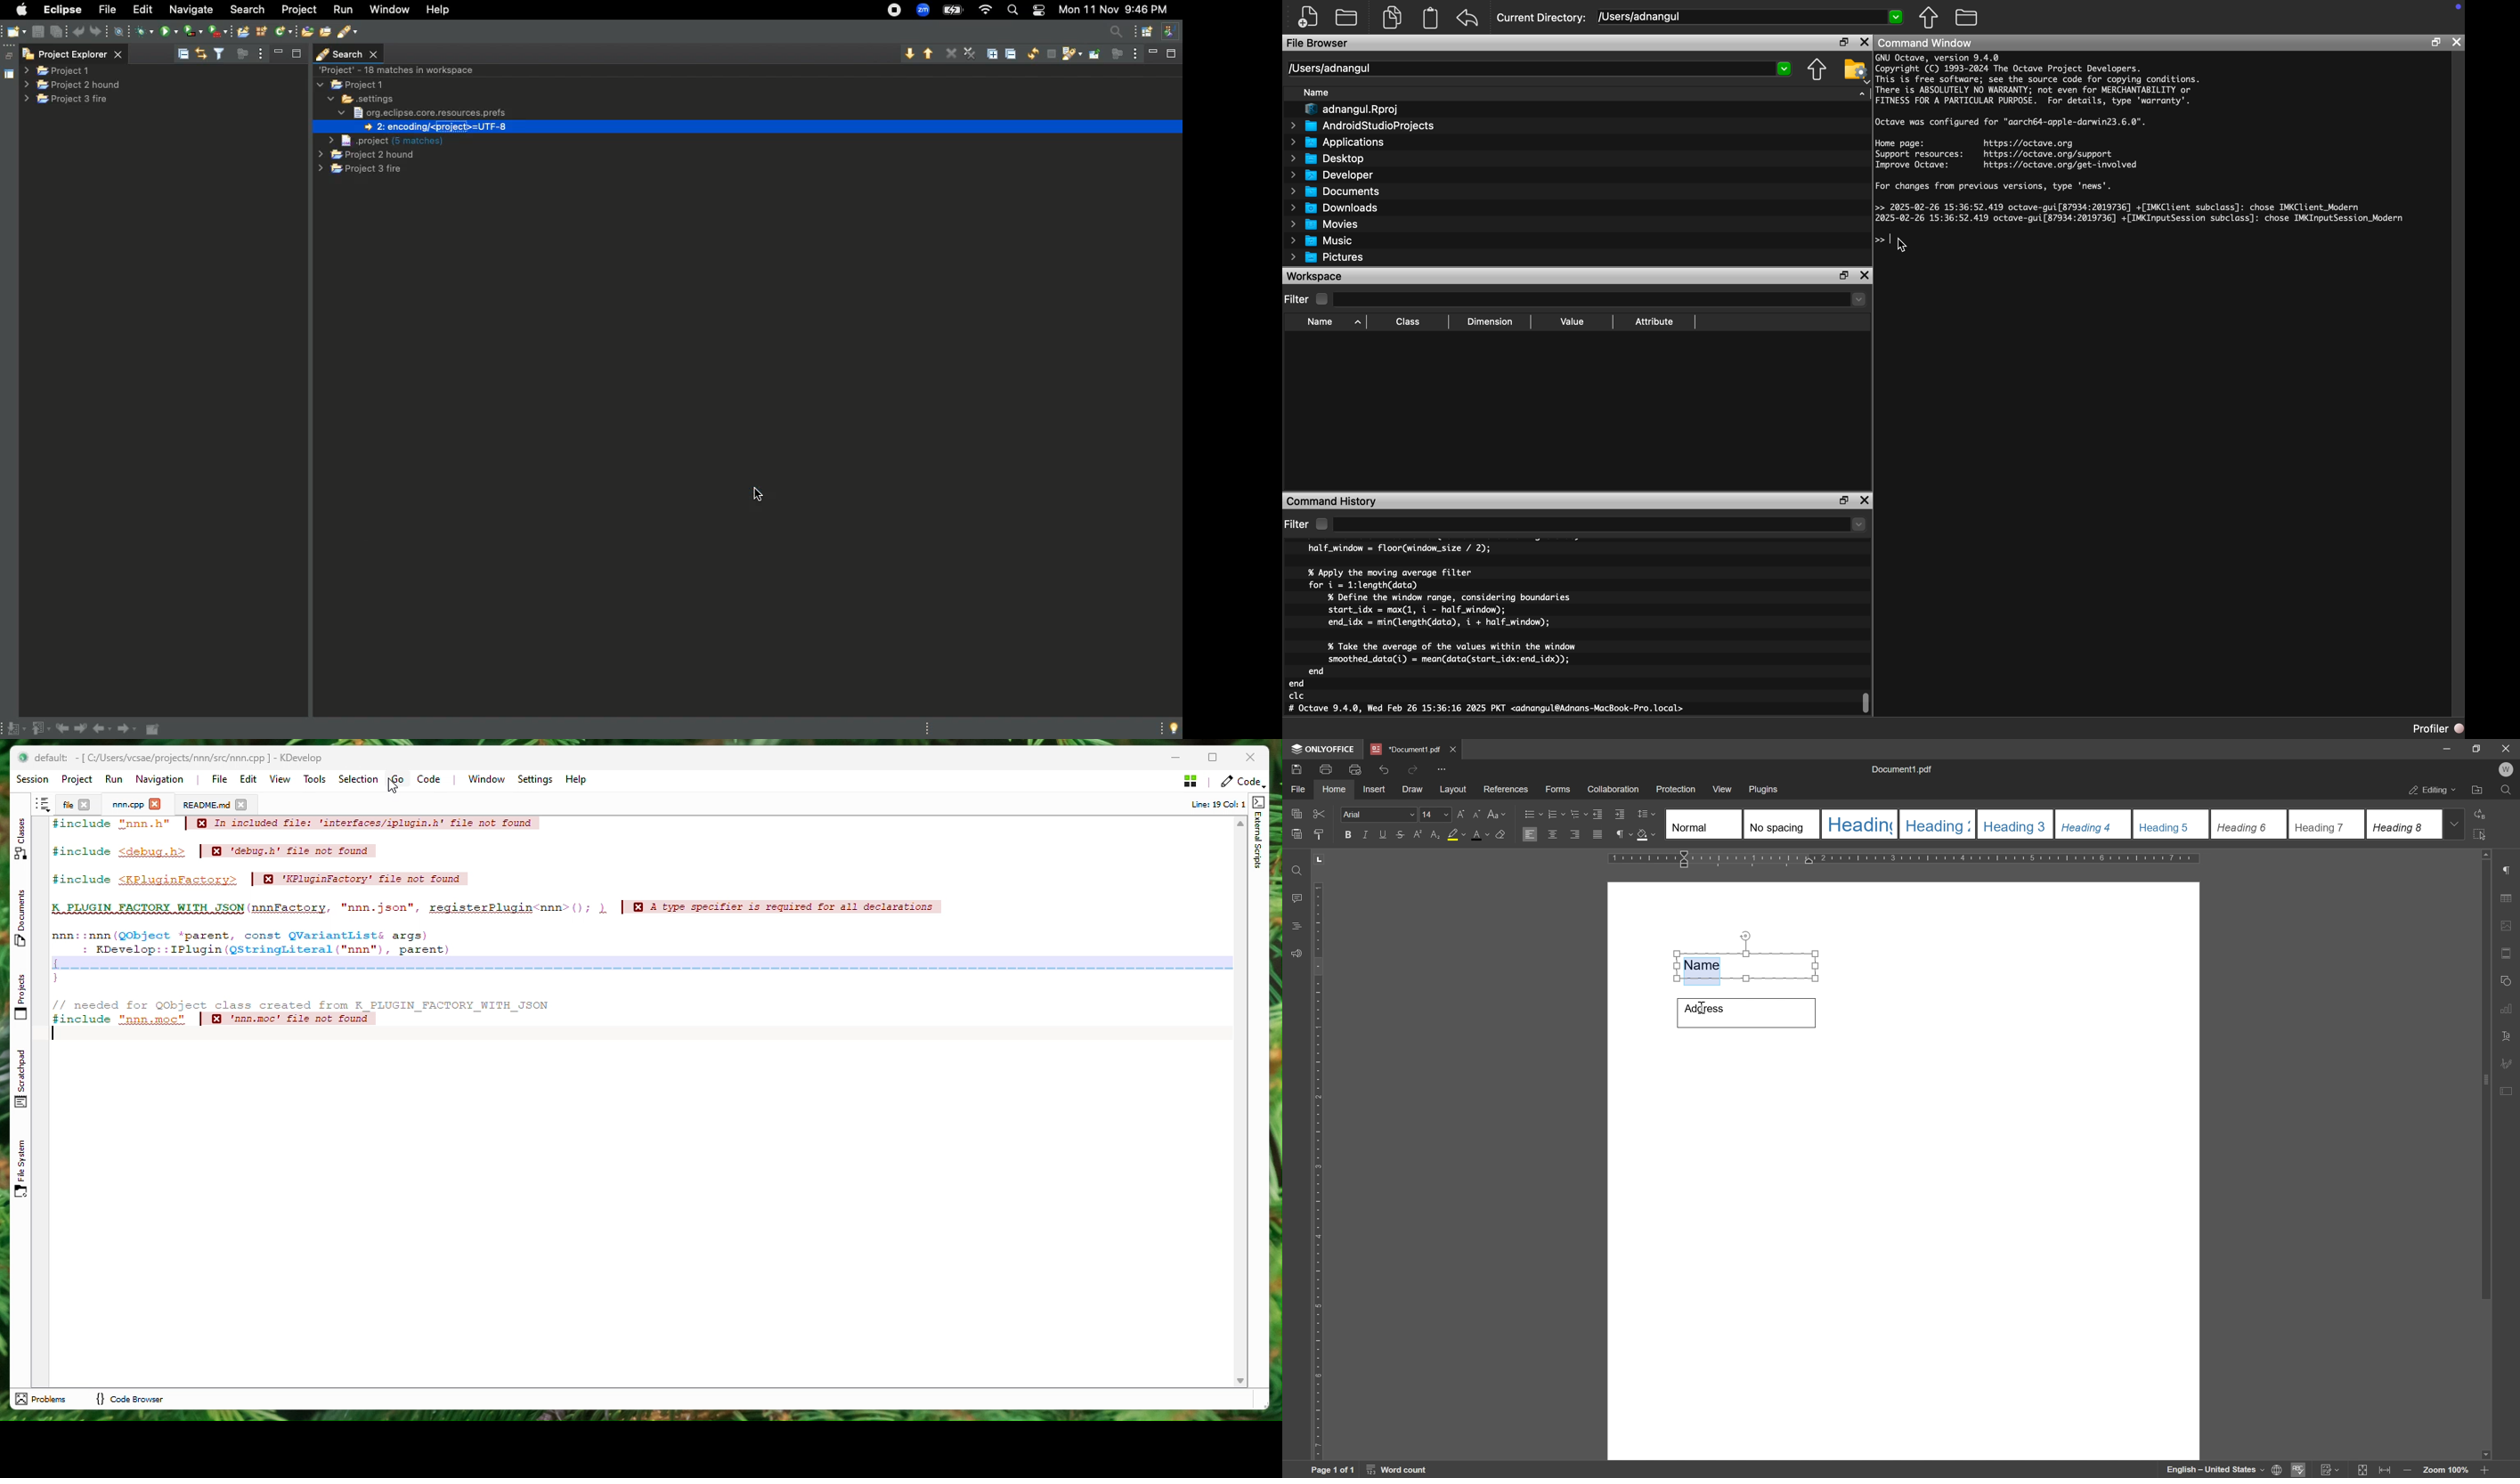 This screenshot has height=1484, width=2520. Describe the element at coordinates (219, 30) in the screenshot. I see `run last tool` at that location.